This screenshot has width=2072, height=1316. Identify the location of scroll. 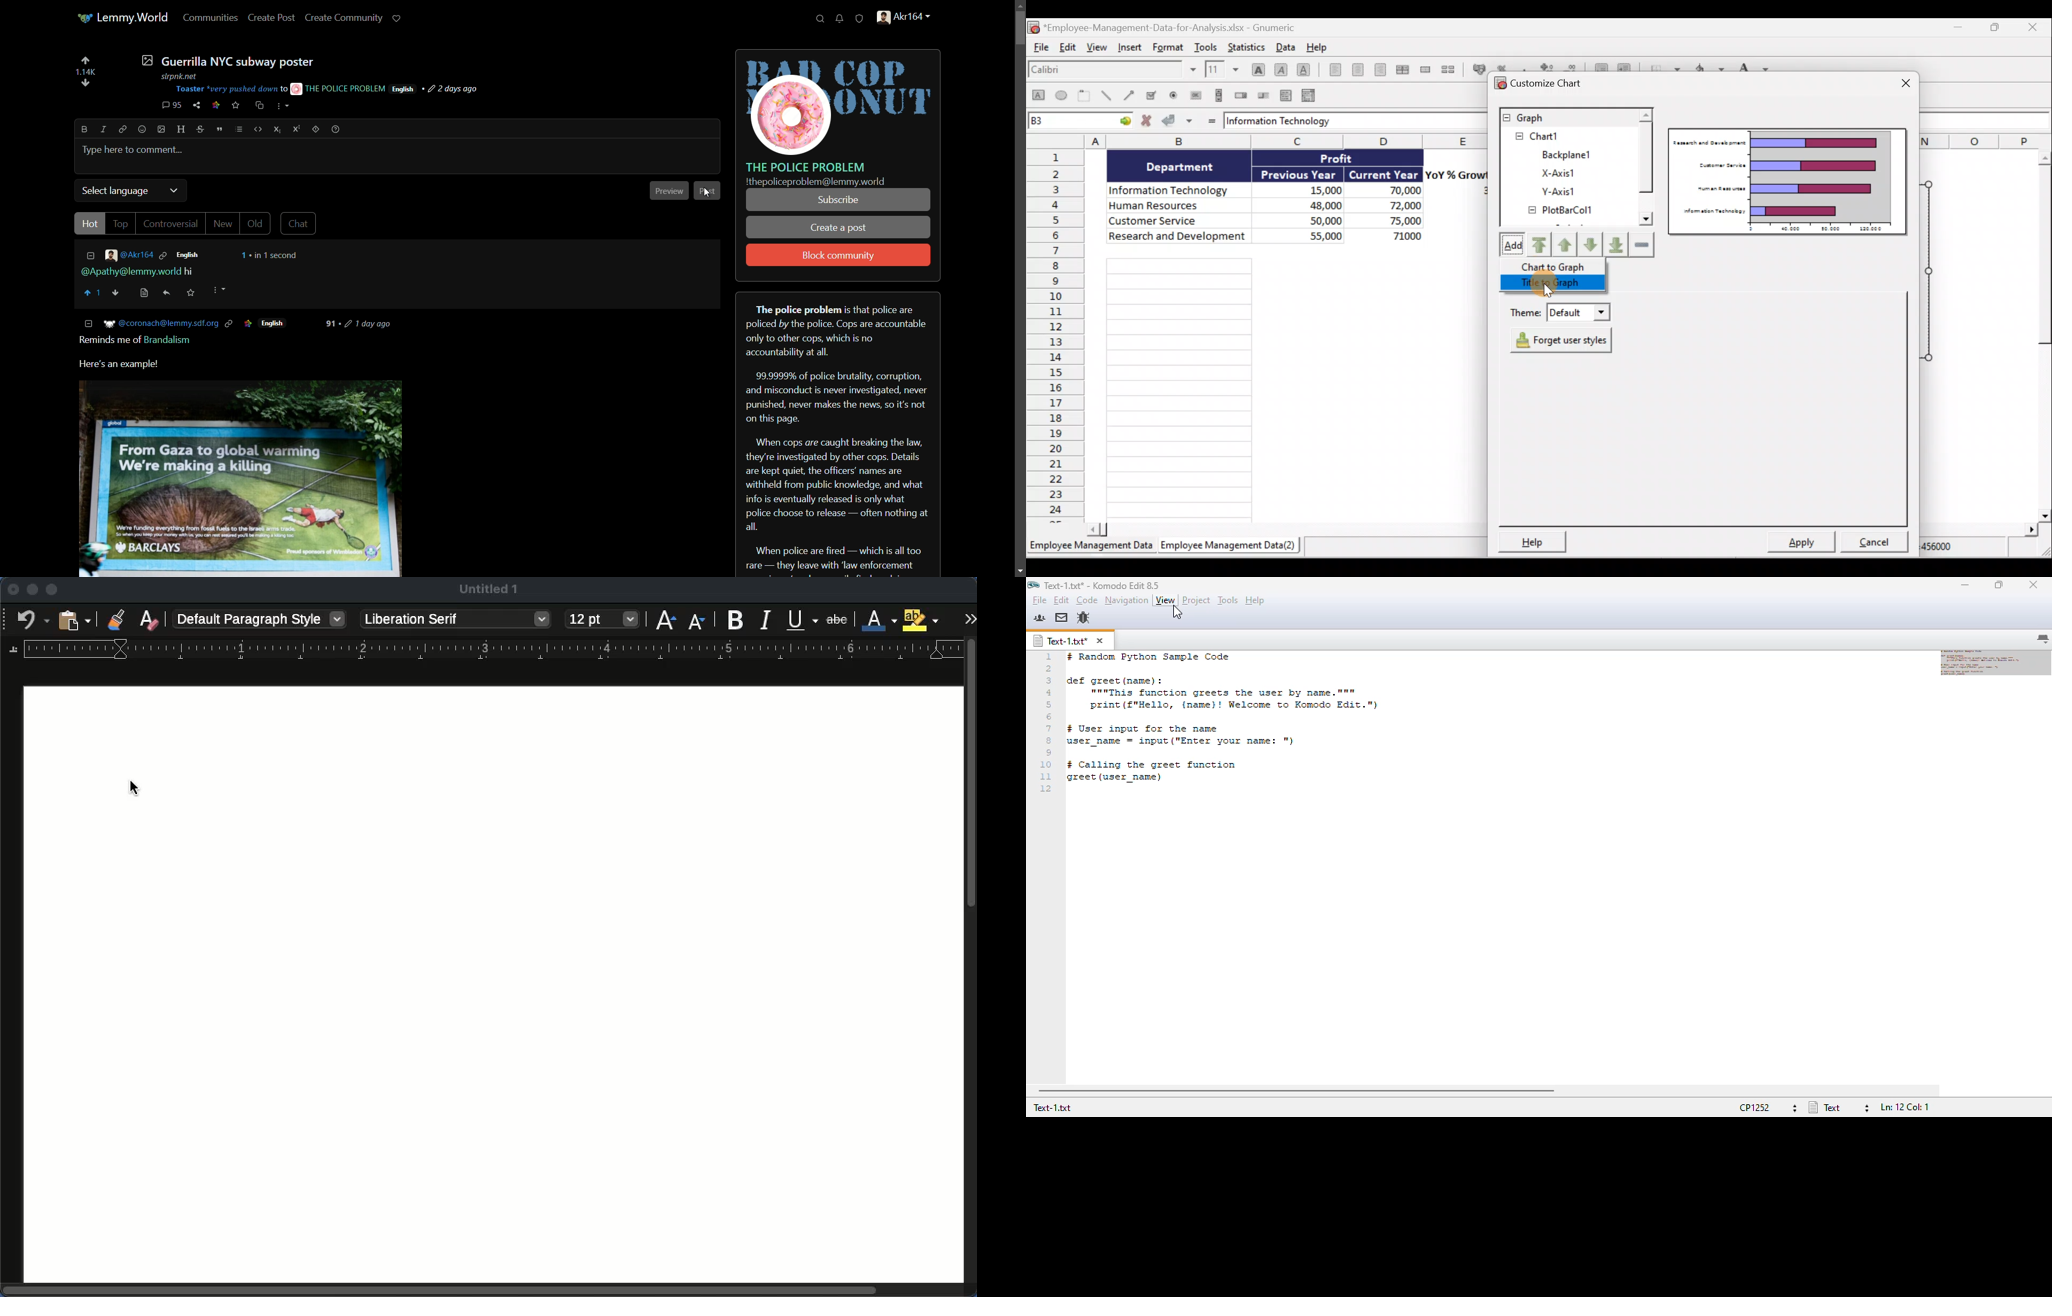
(972, 967).